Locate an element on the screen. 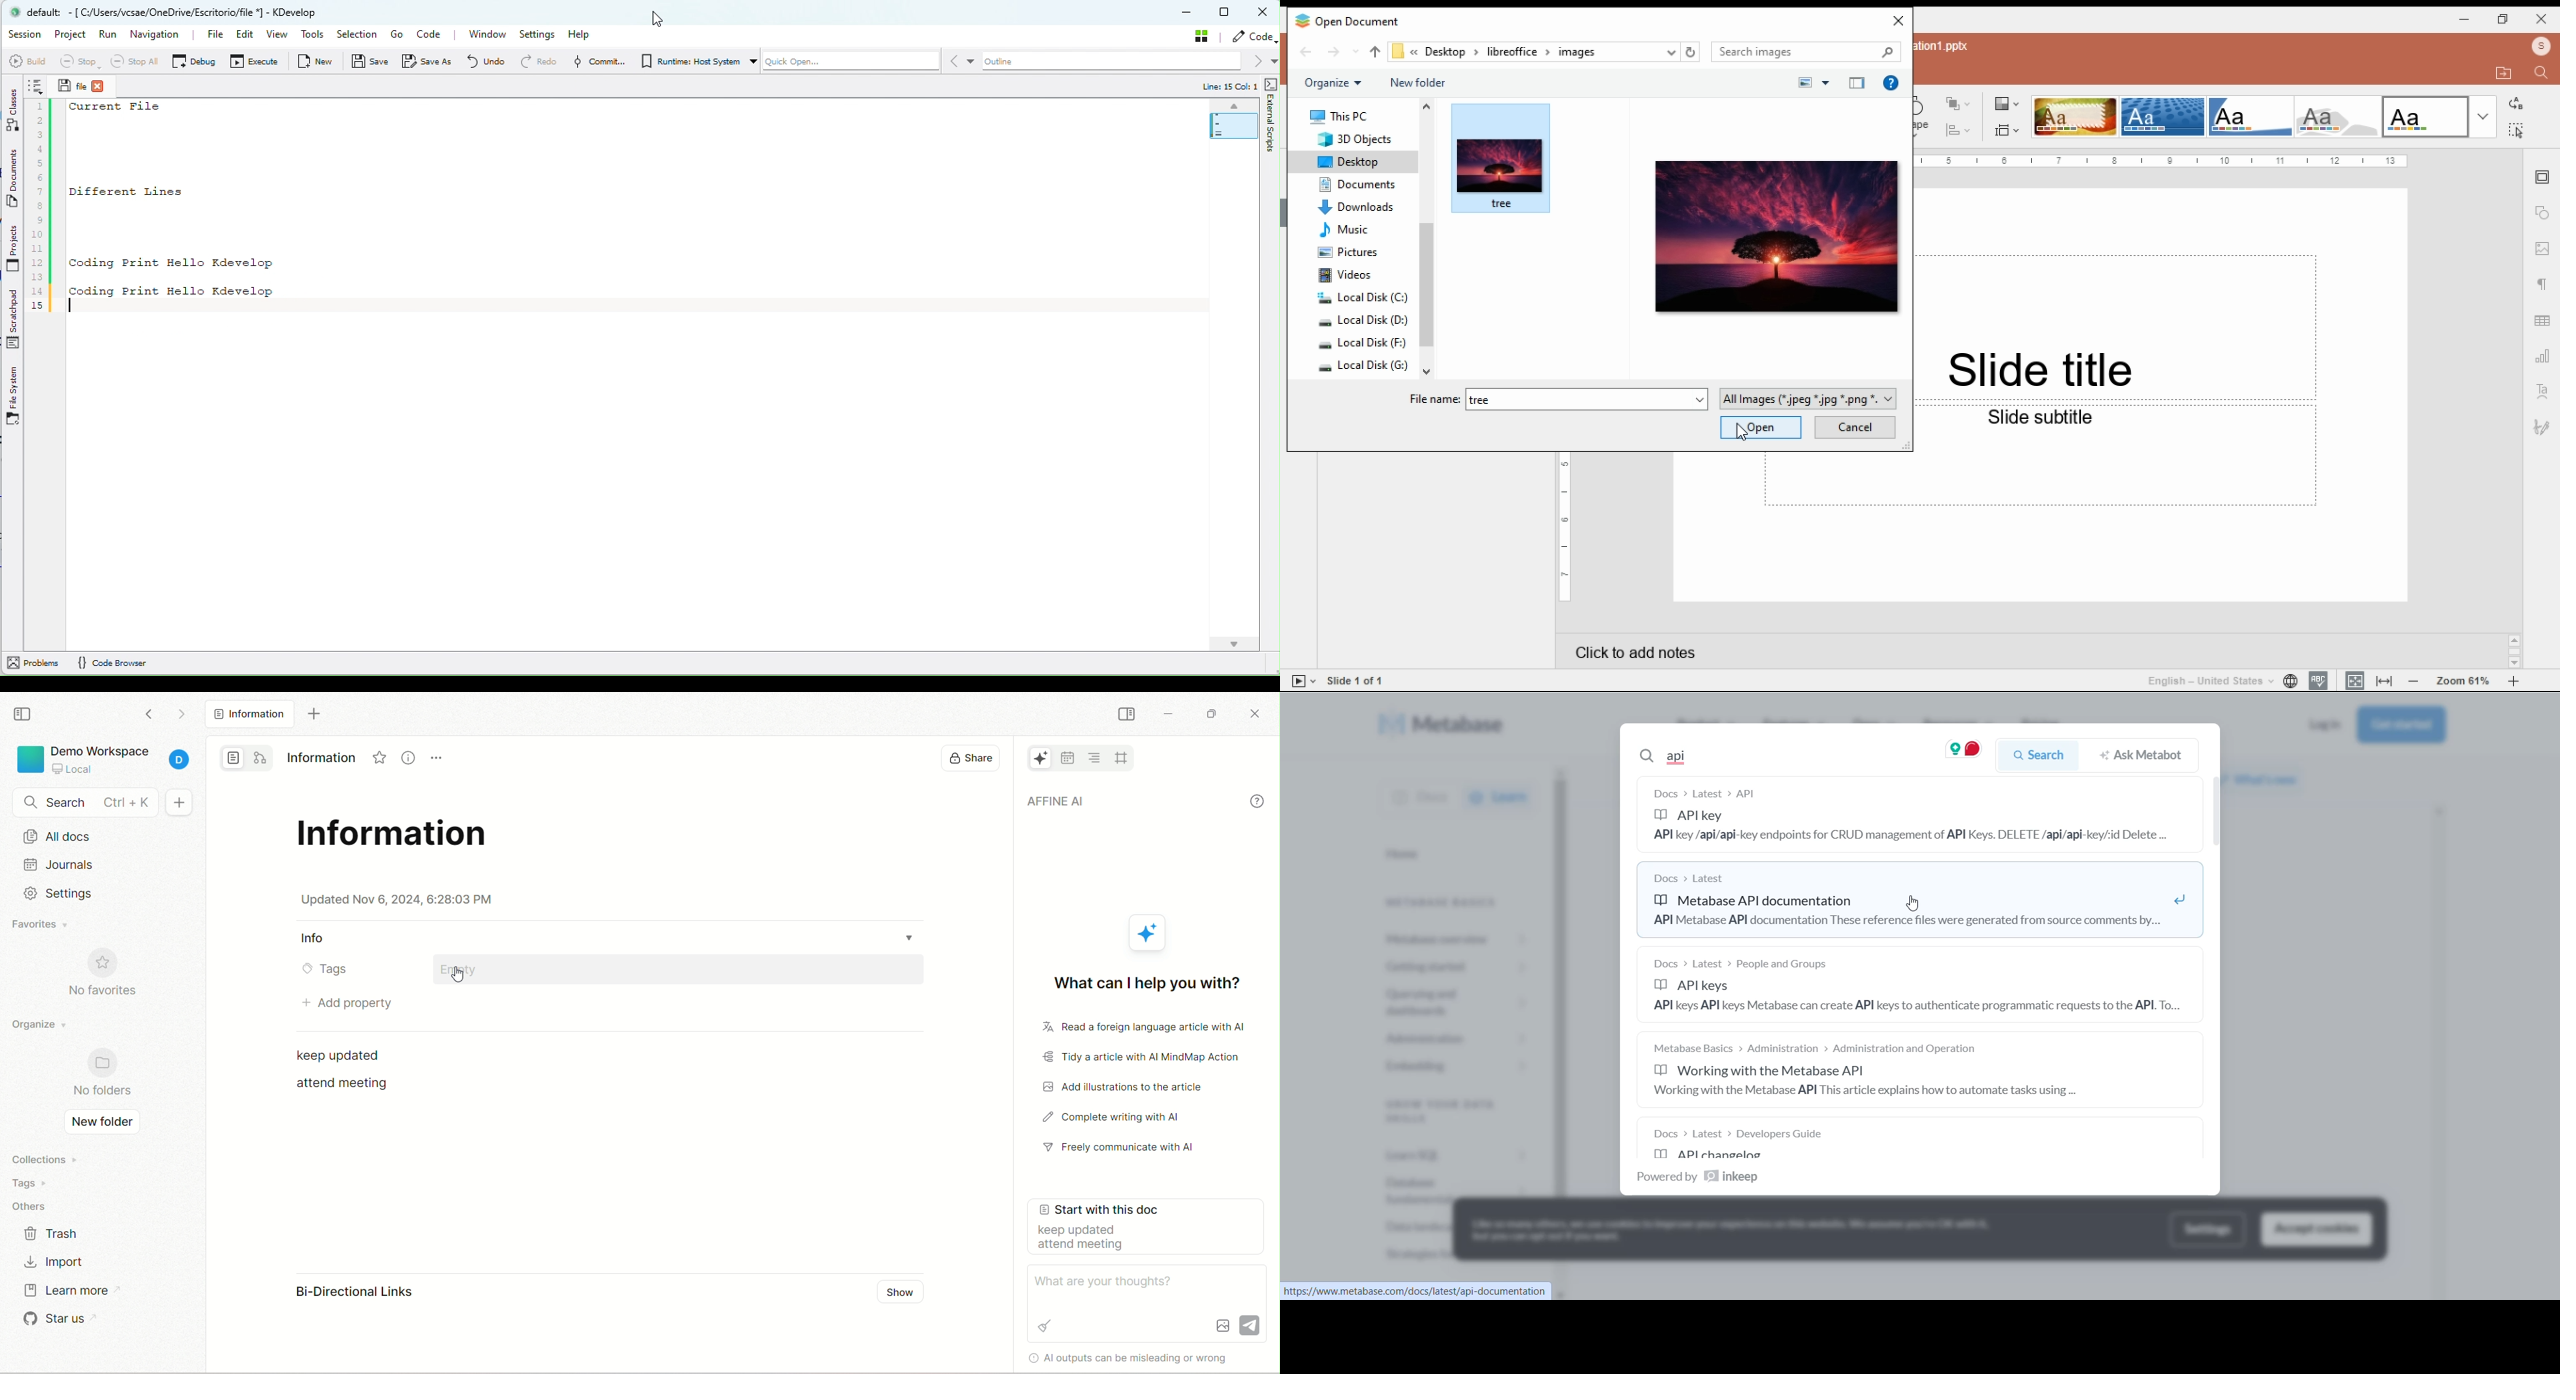 The image size is (2576, 1400). API KEY DOCUMENTATION is located at coordinates (1914, 818).